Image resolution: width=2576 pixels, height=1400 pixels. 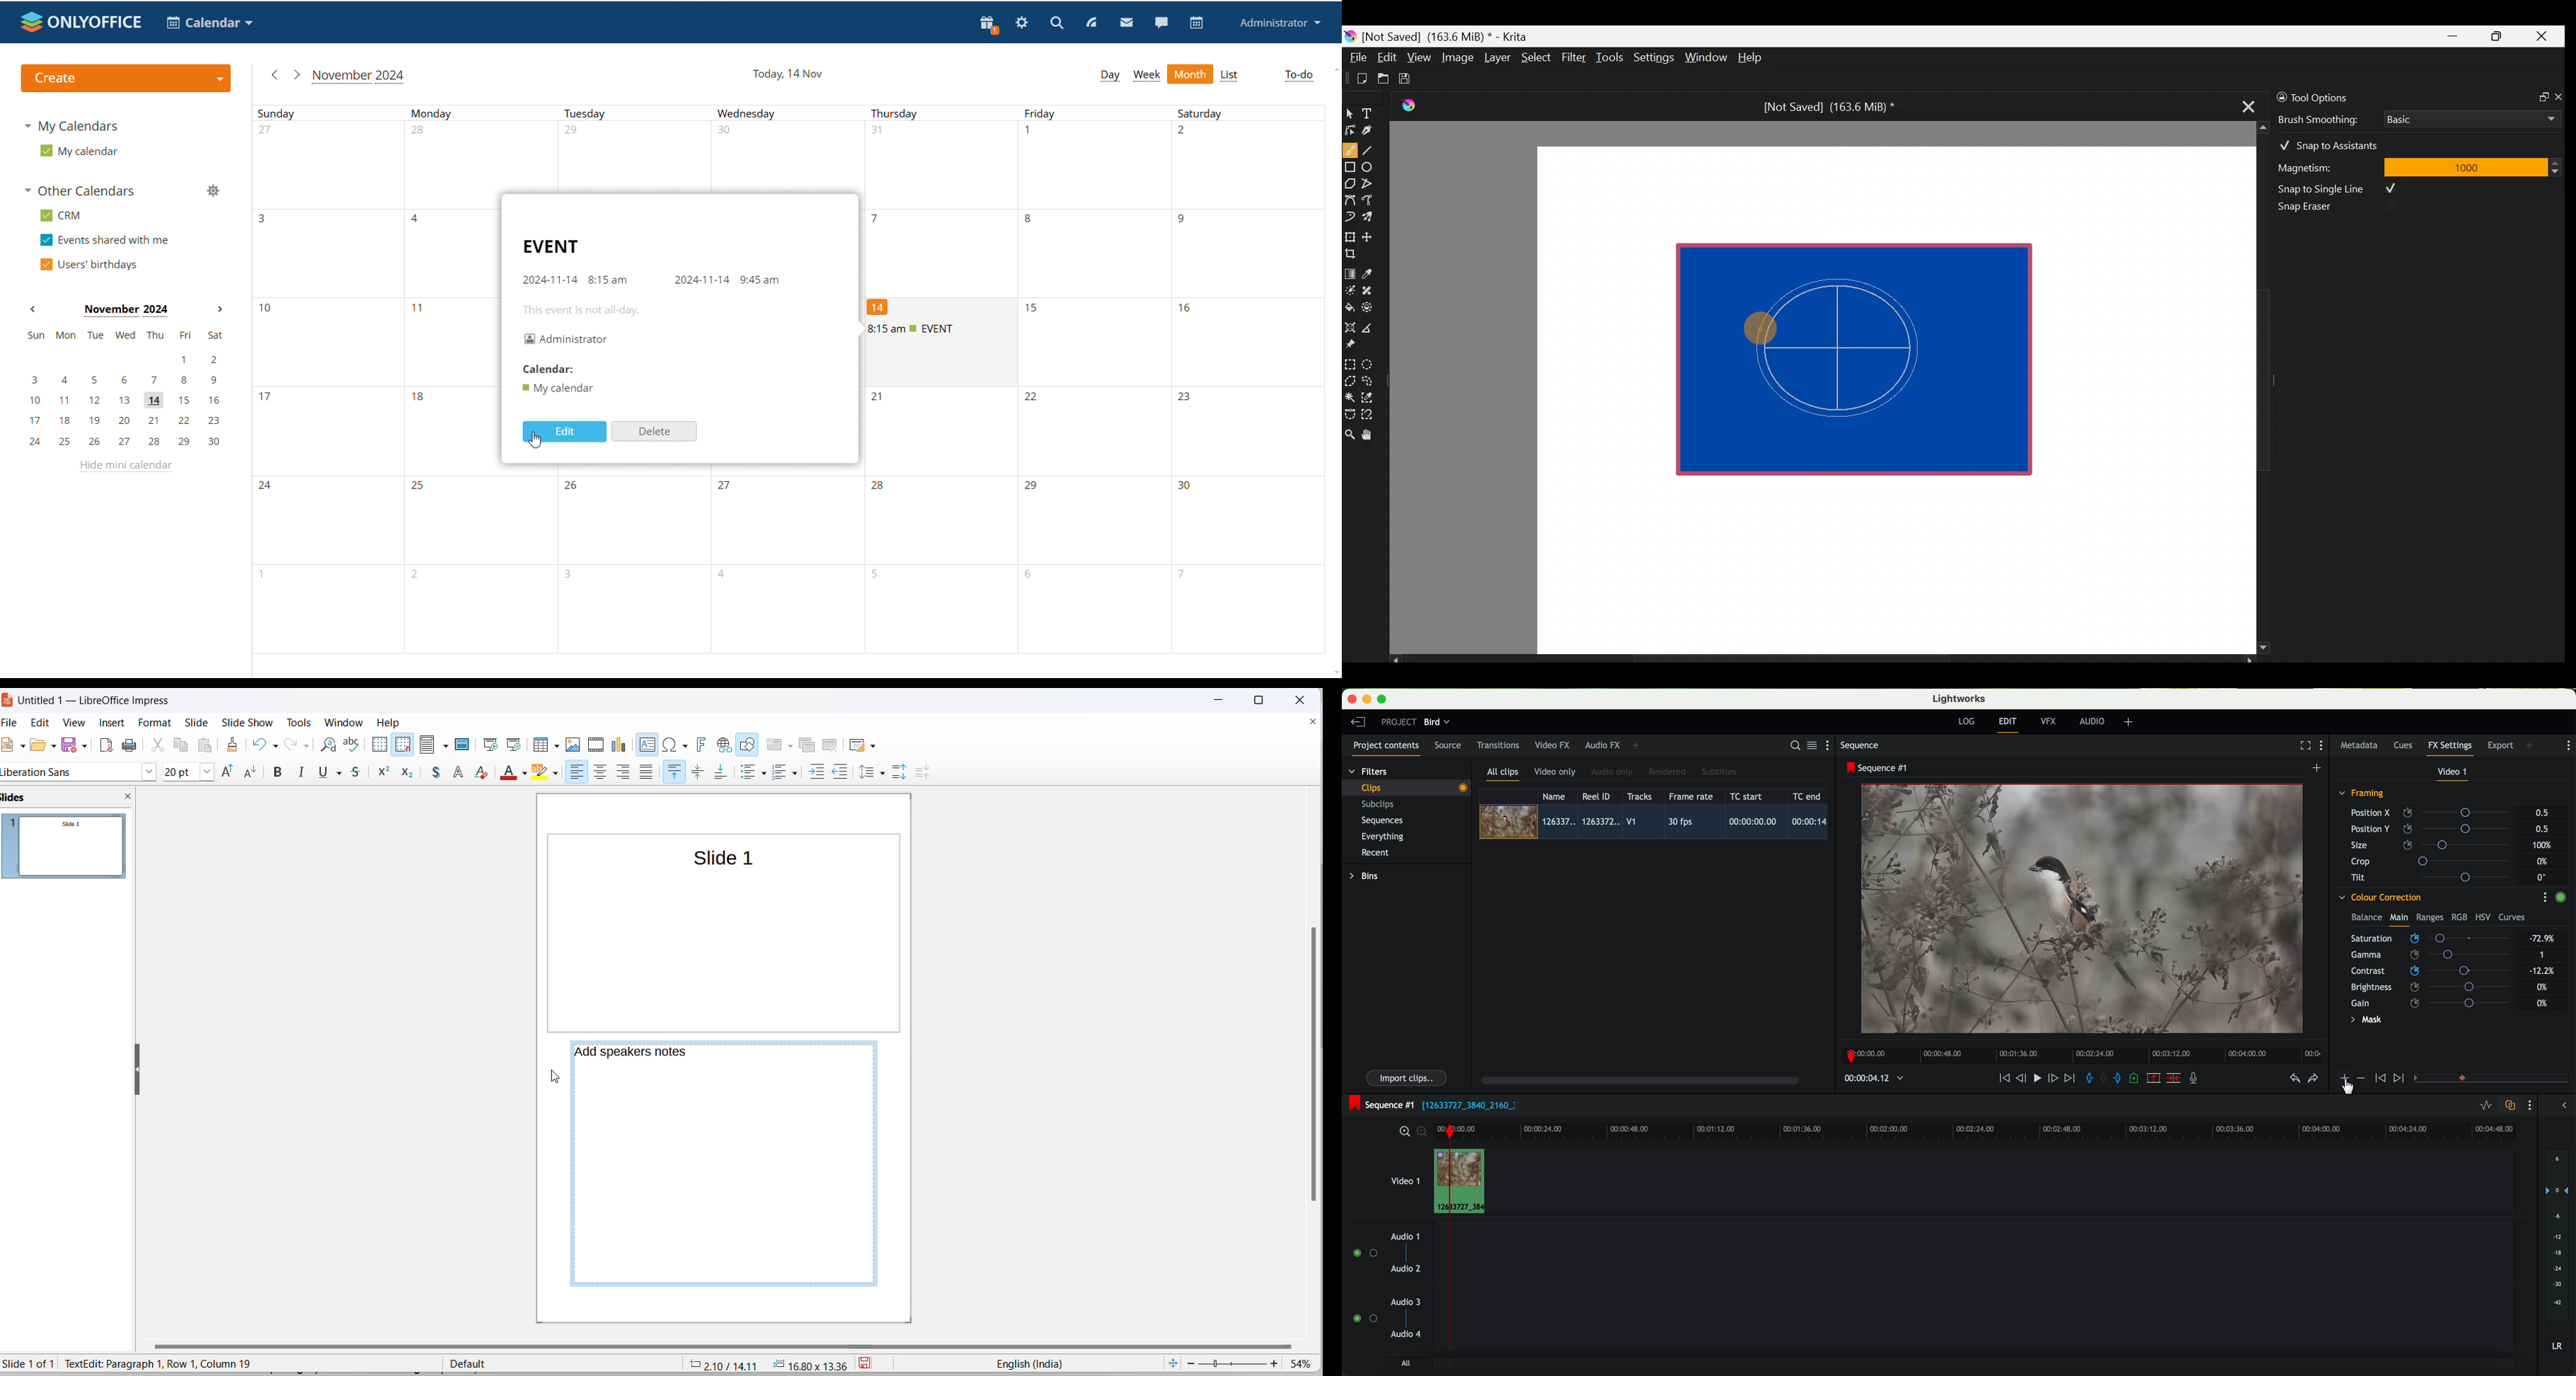 I want to click on master slide, so click(x=465, y=744).